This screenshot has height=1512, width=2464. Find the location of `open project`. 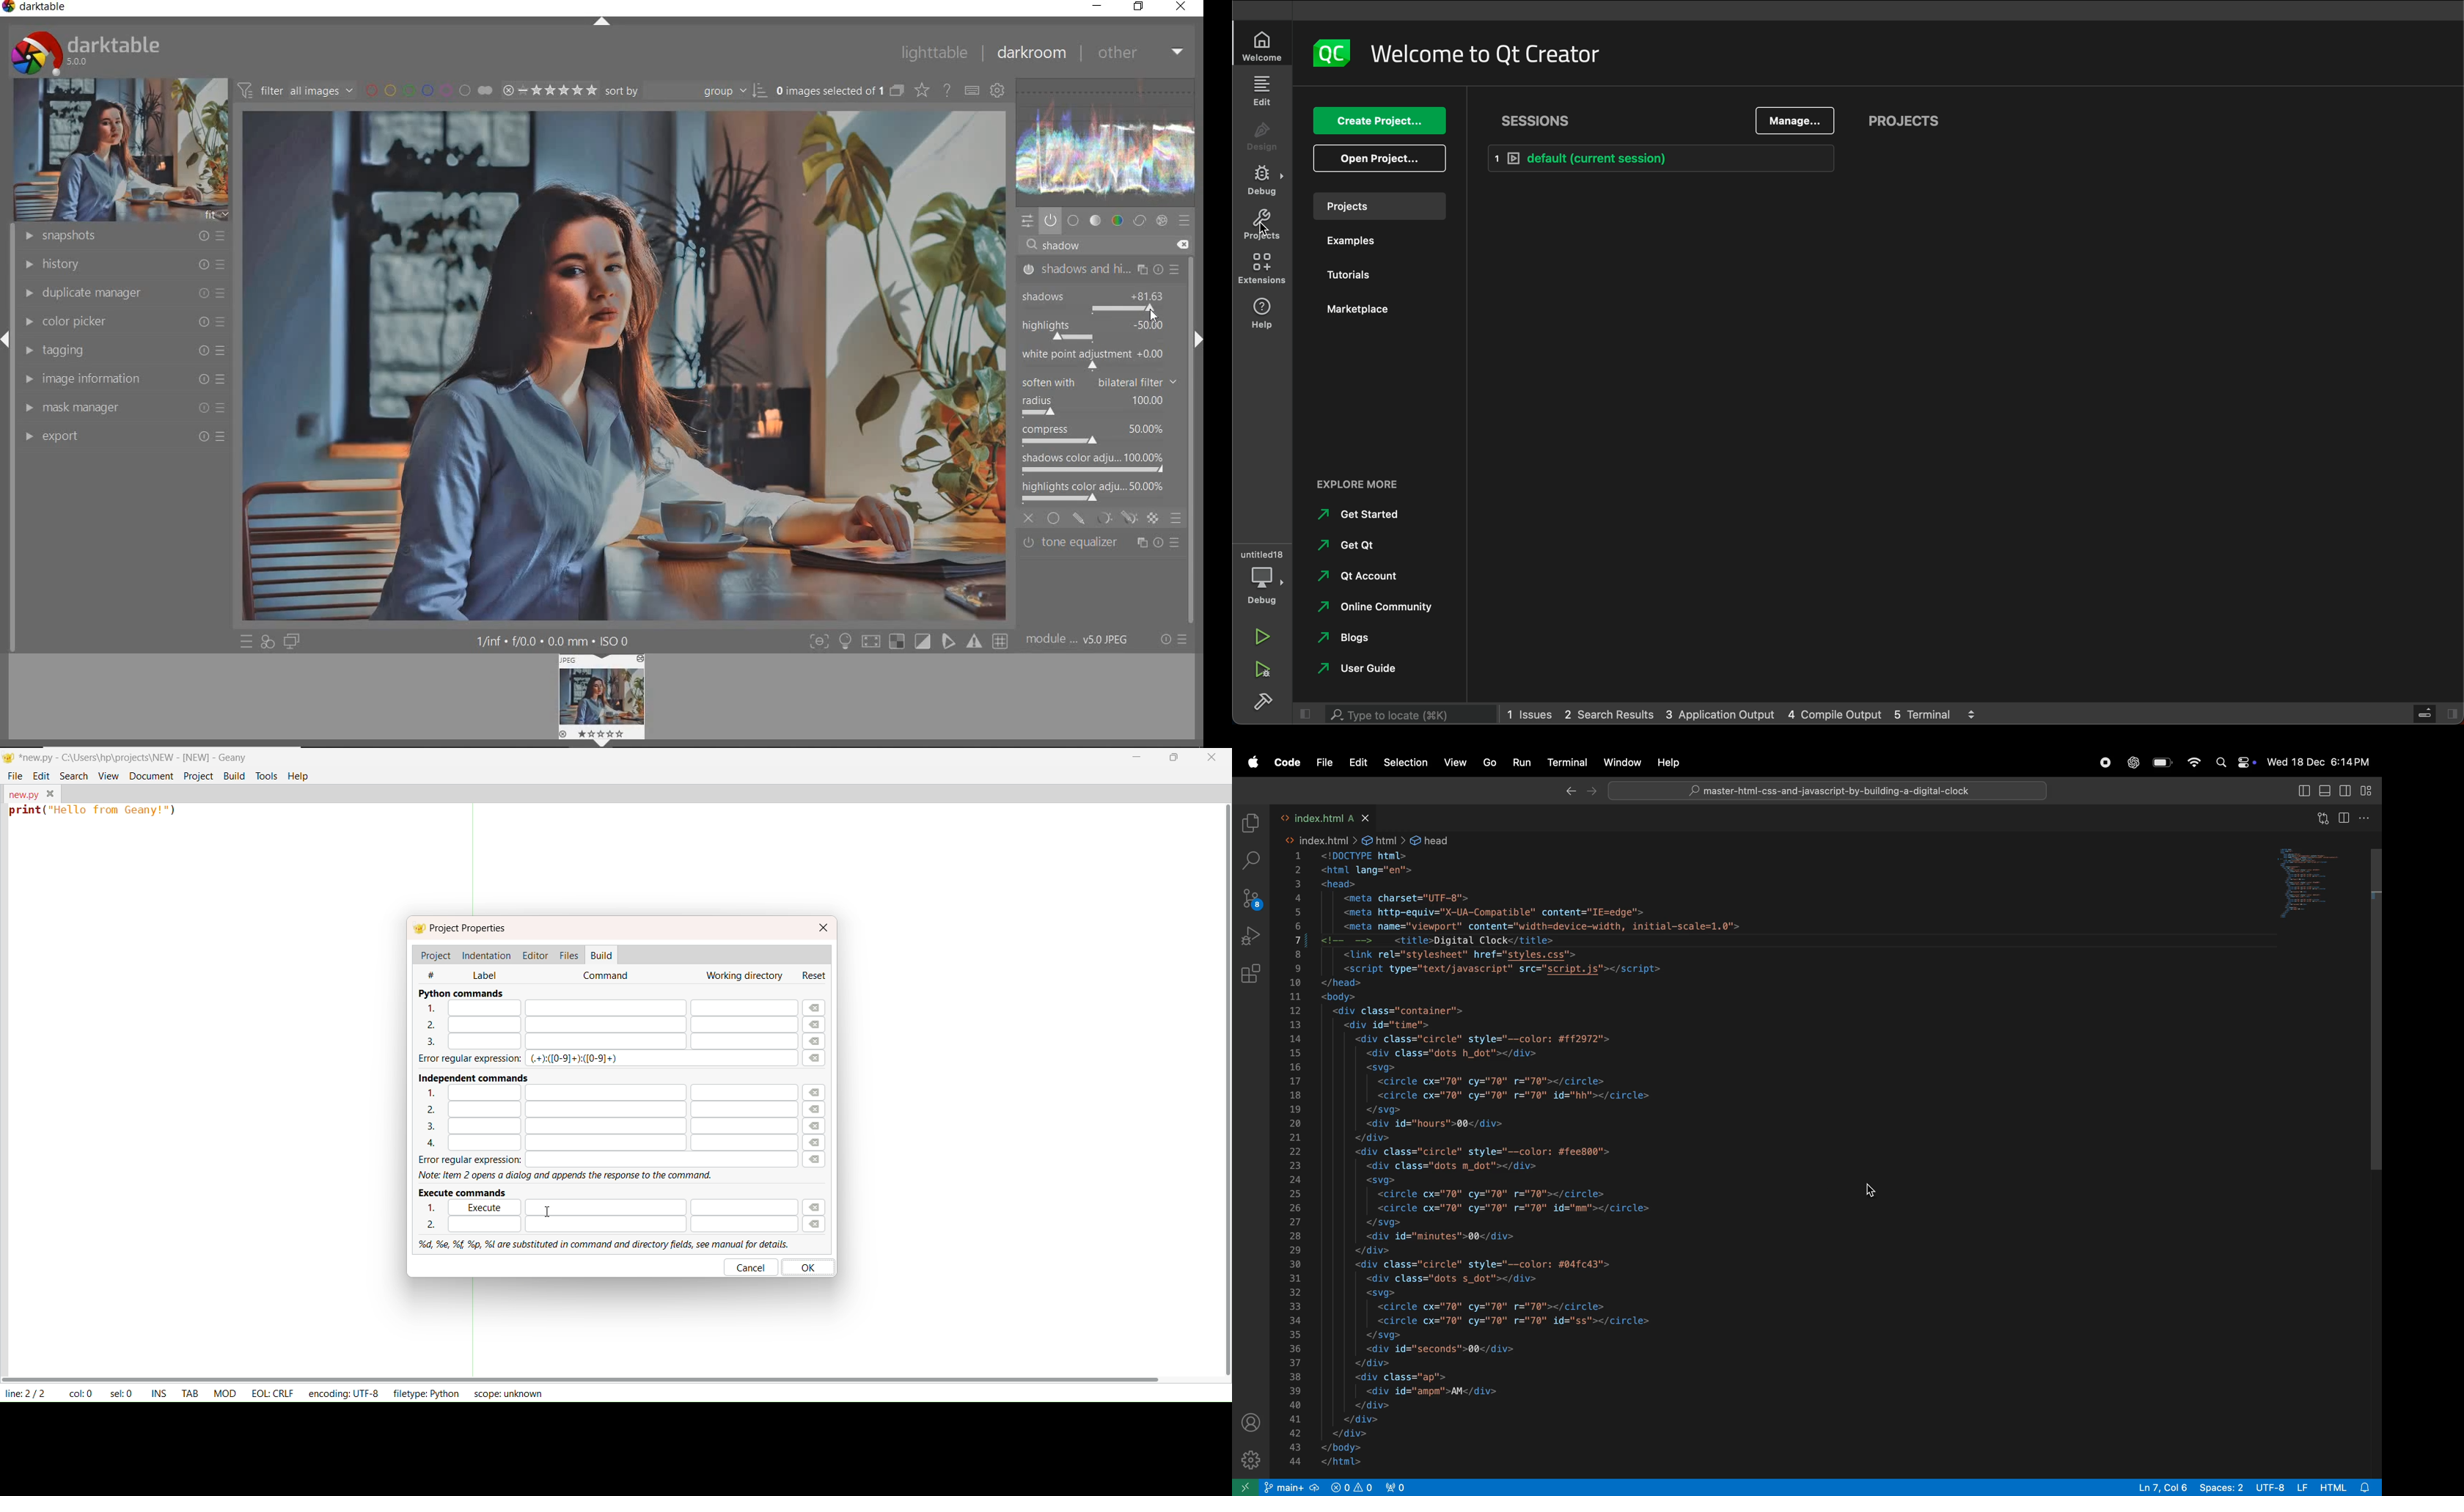

open project is located at coordinates (1381, 156).